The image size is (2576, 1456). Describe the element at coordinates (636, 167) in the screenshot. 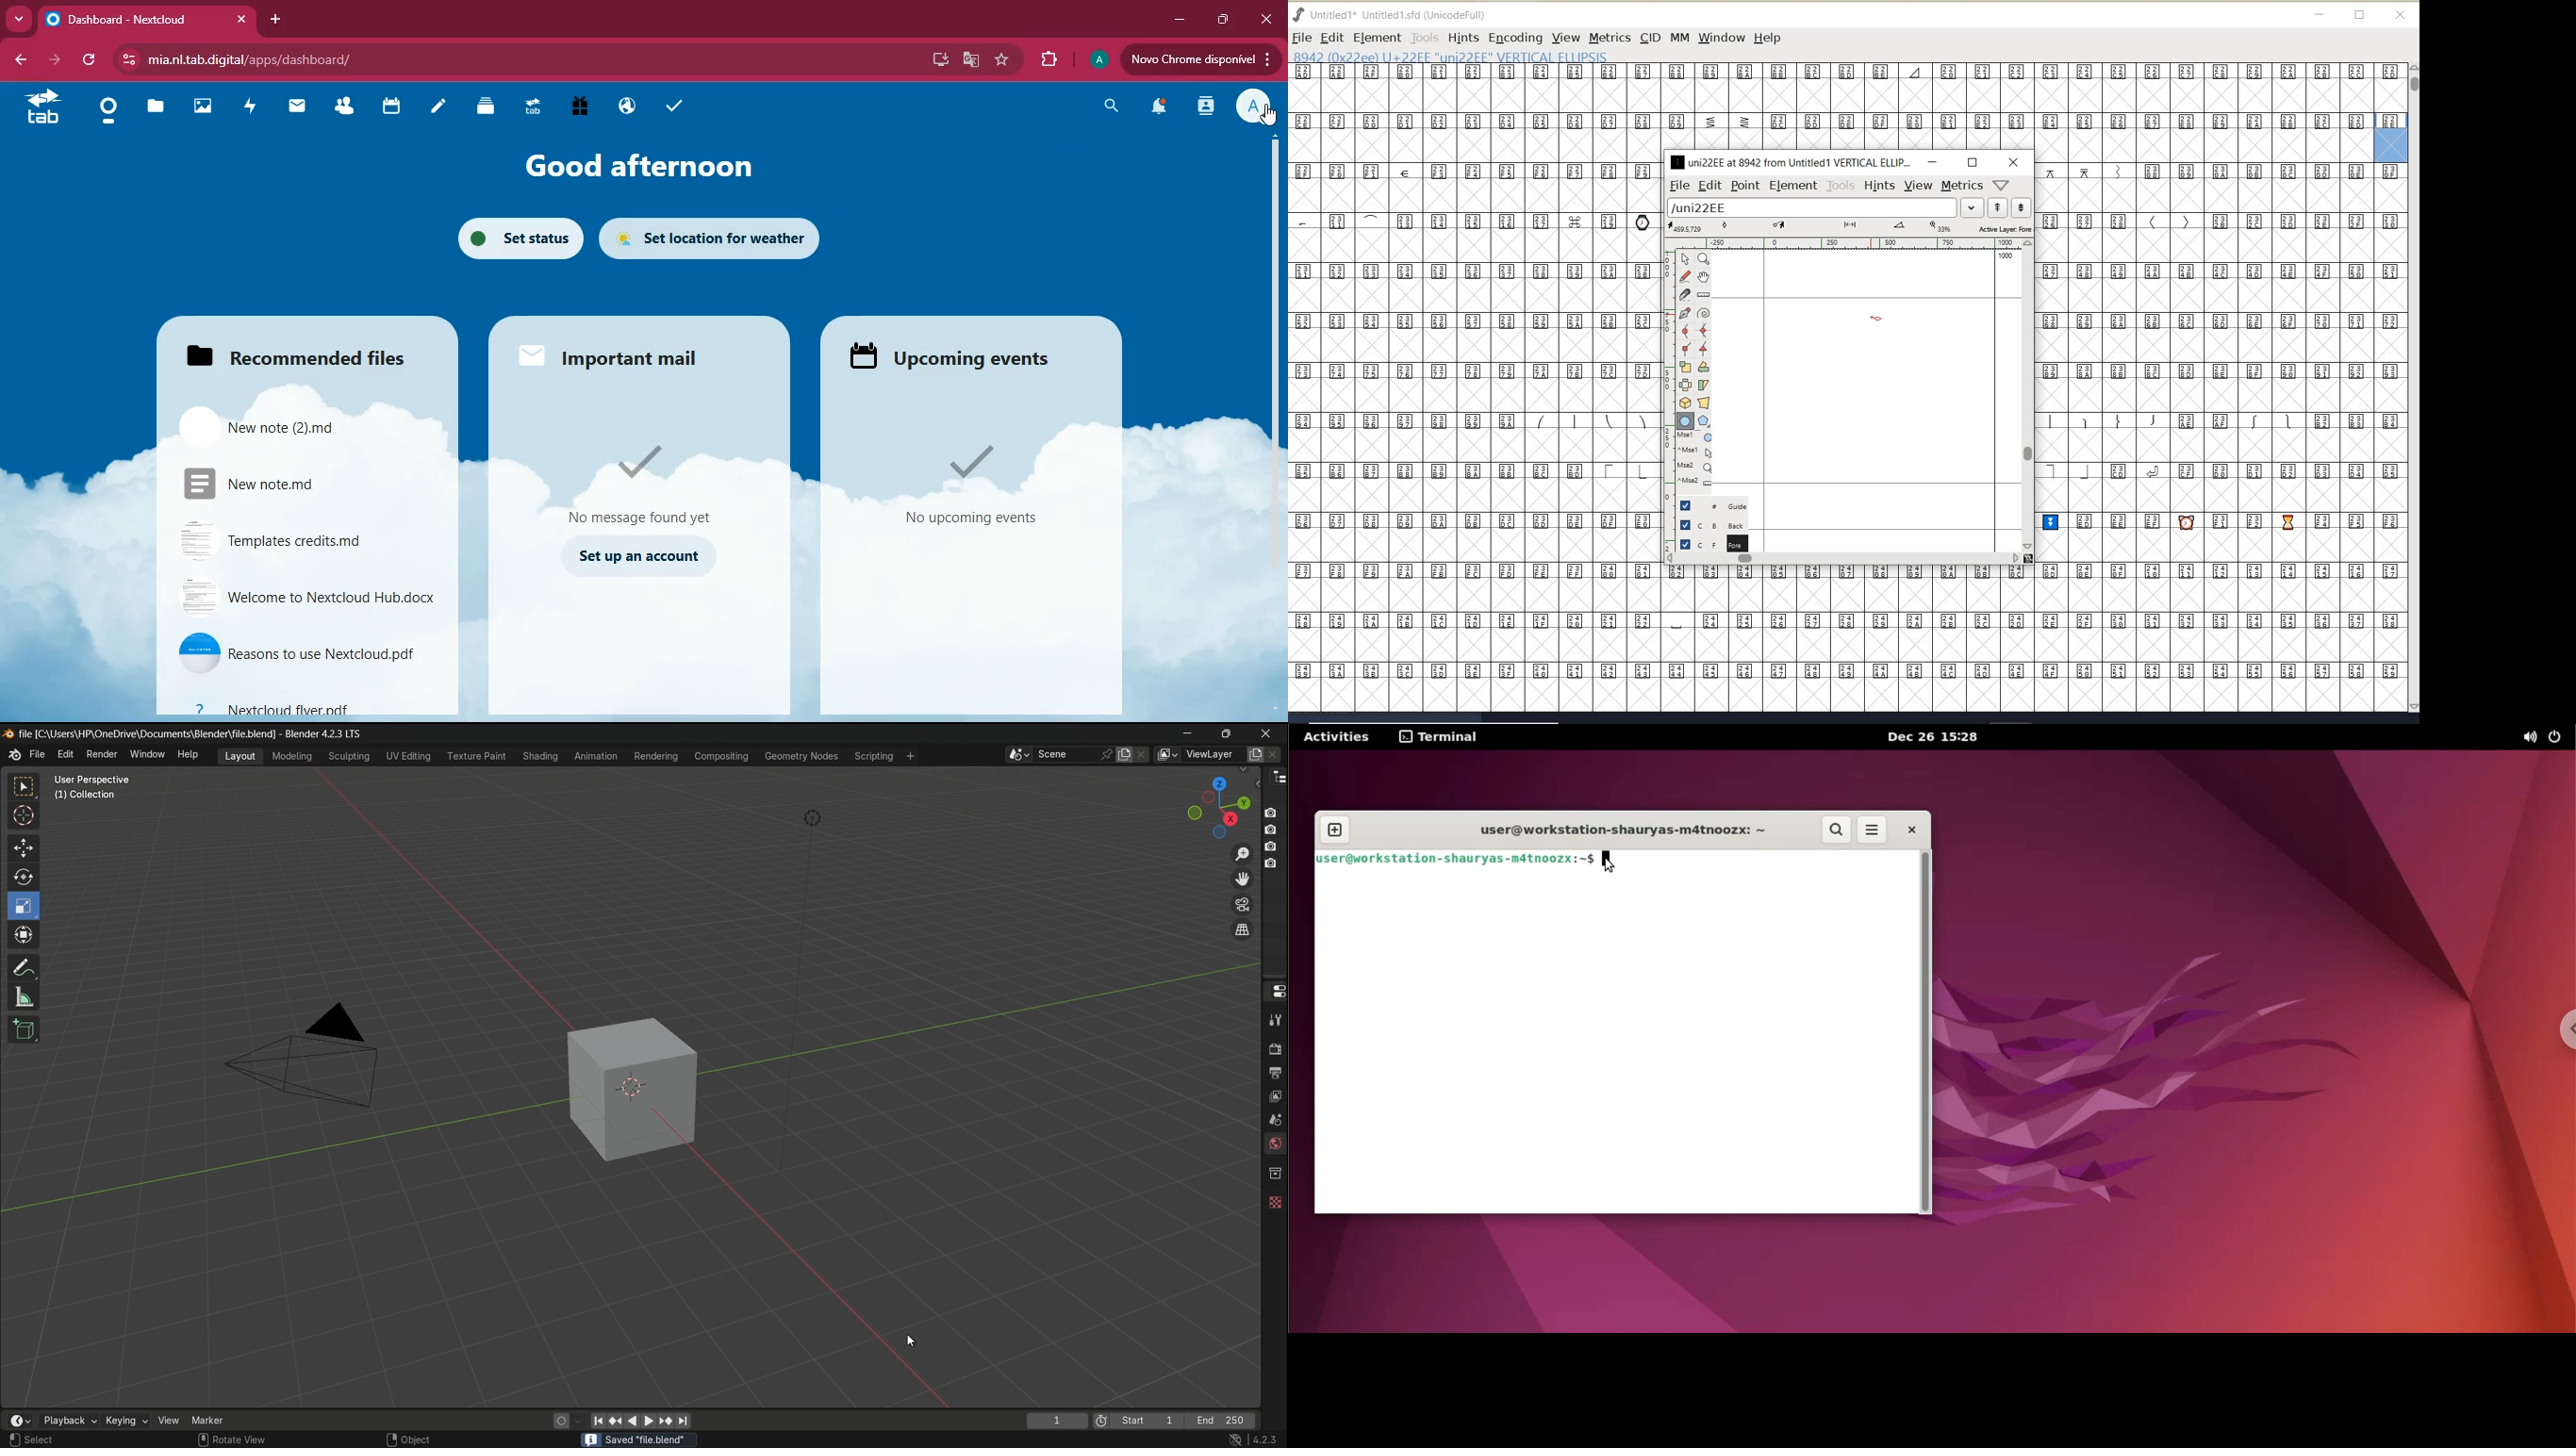

I see `good afternoon ` at that location.